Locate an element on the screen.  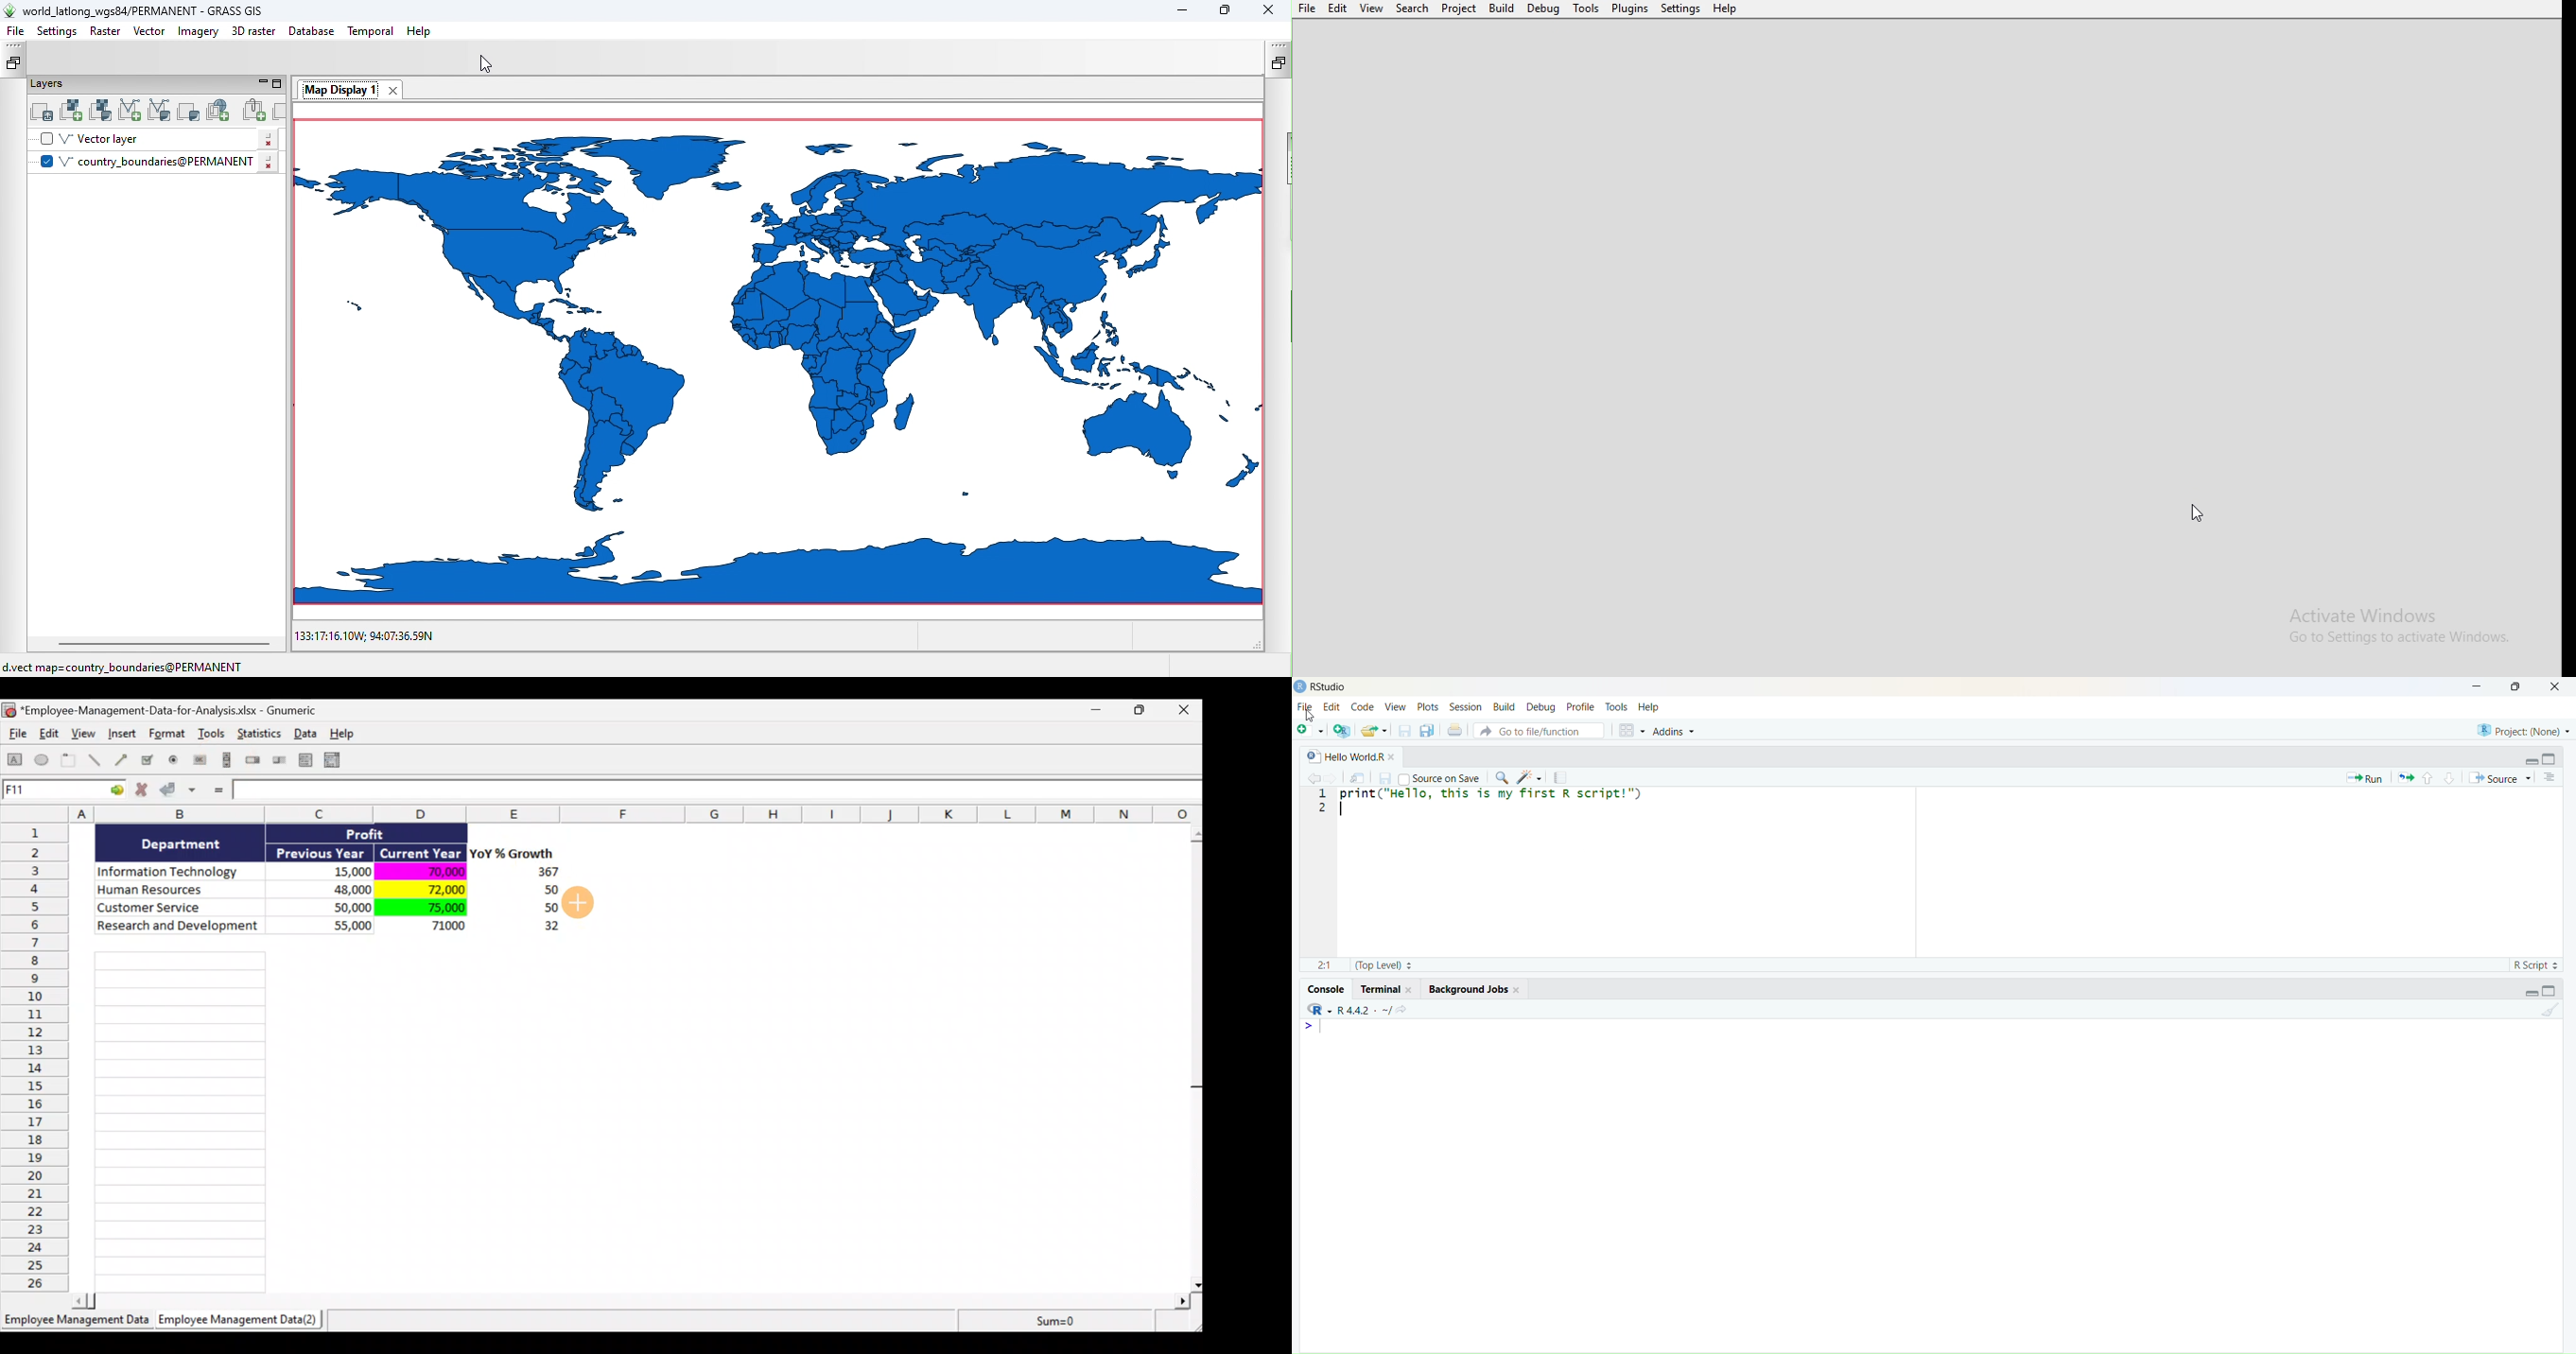
Close is located at coordinates (2556, 688).